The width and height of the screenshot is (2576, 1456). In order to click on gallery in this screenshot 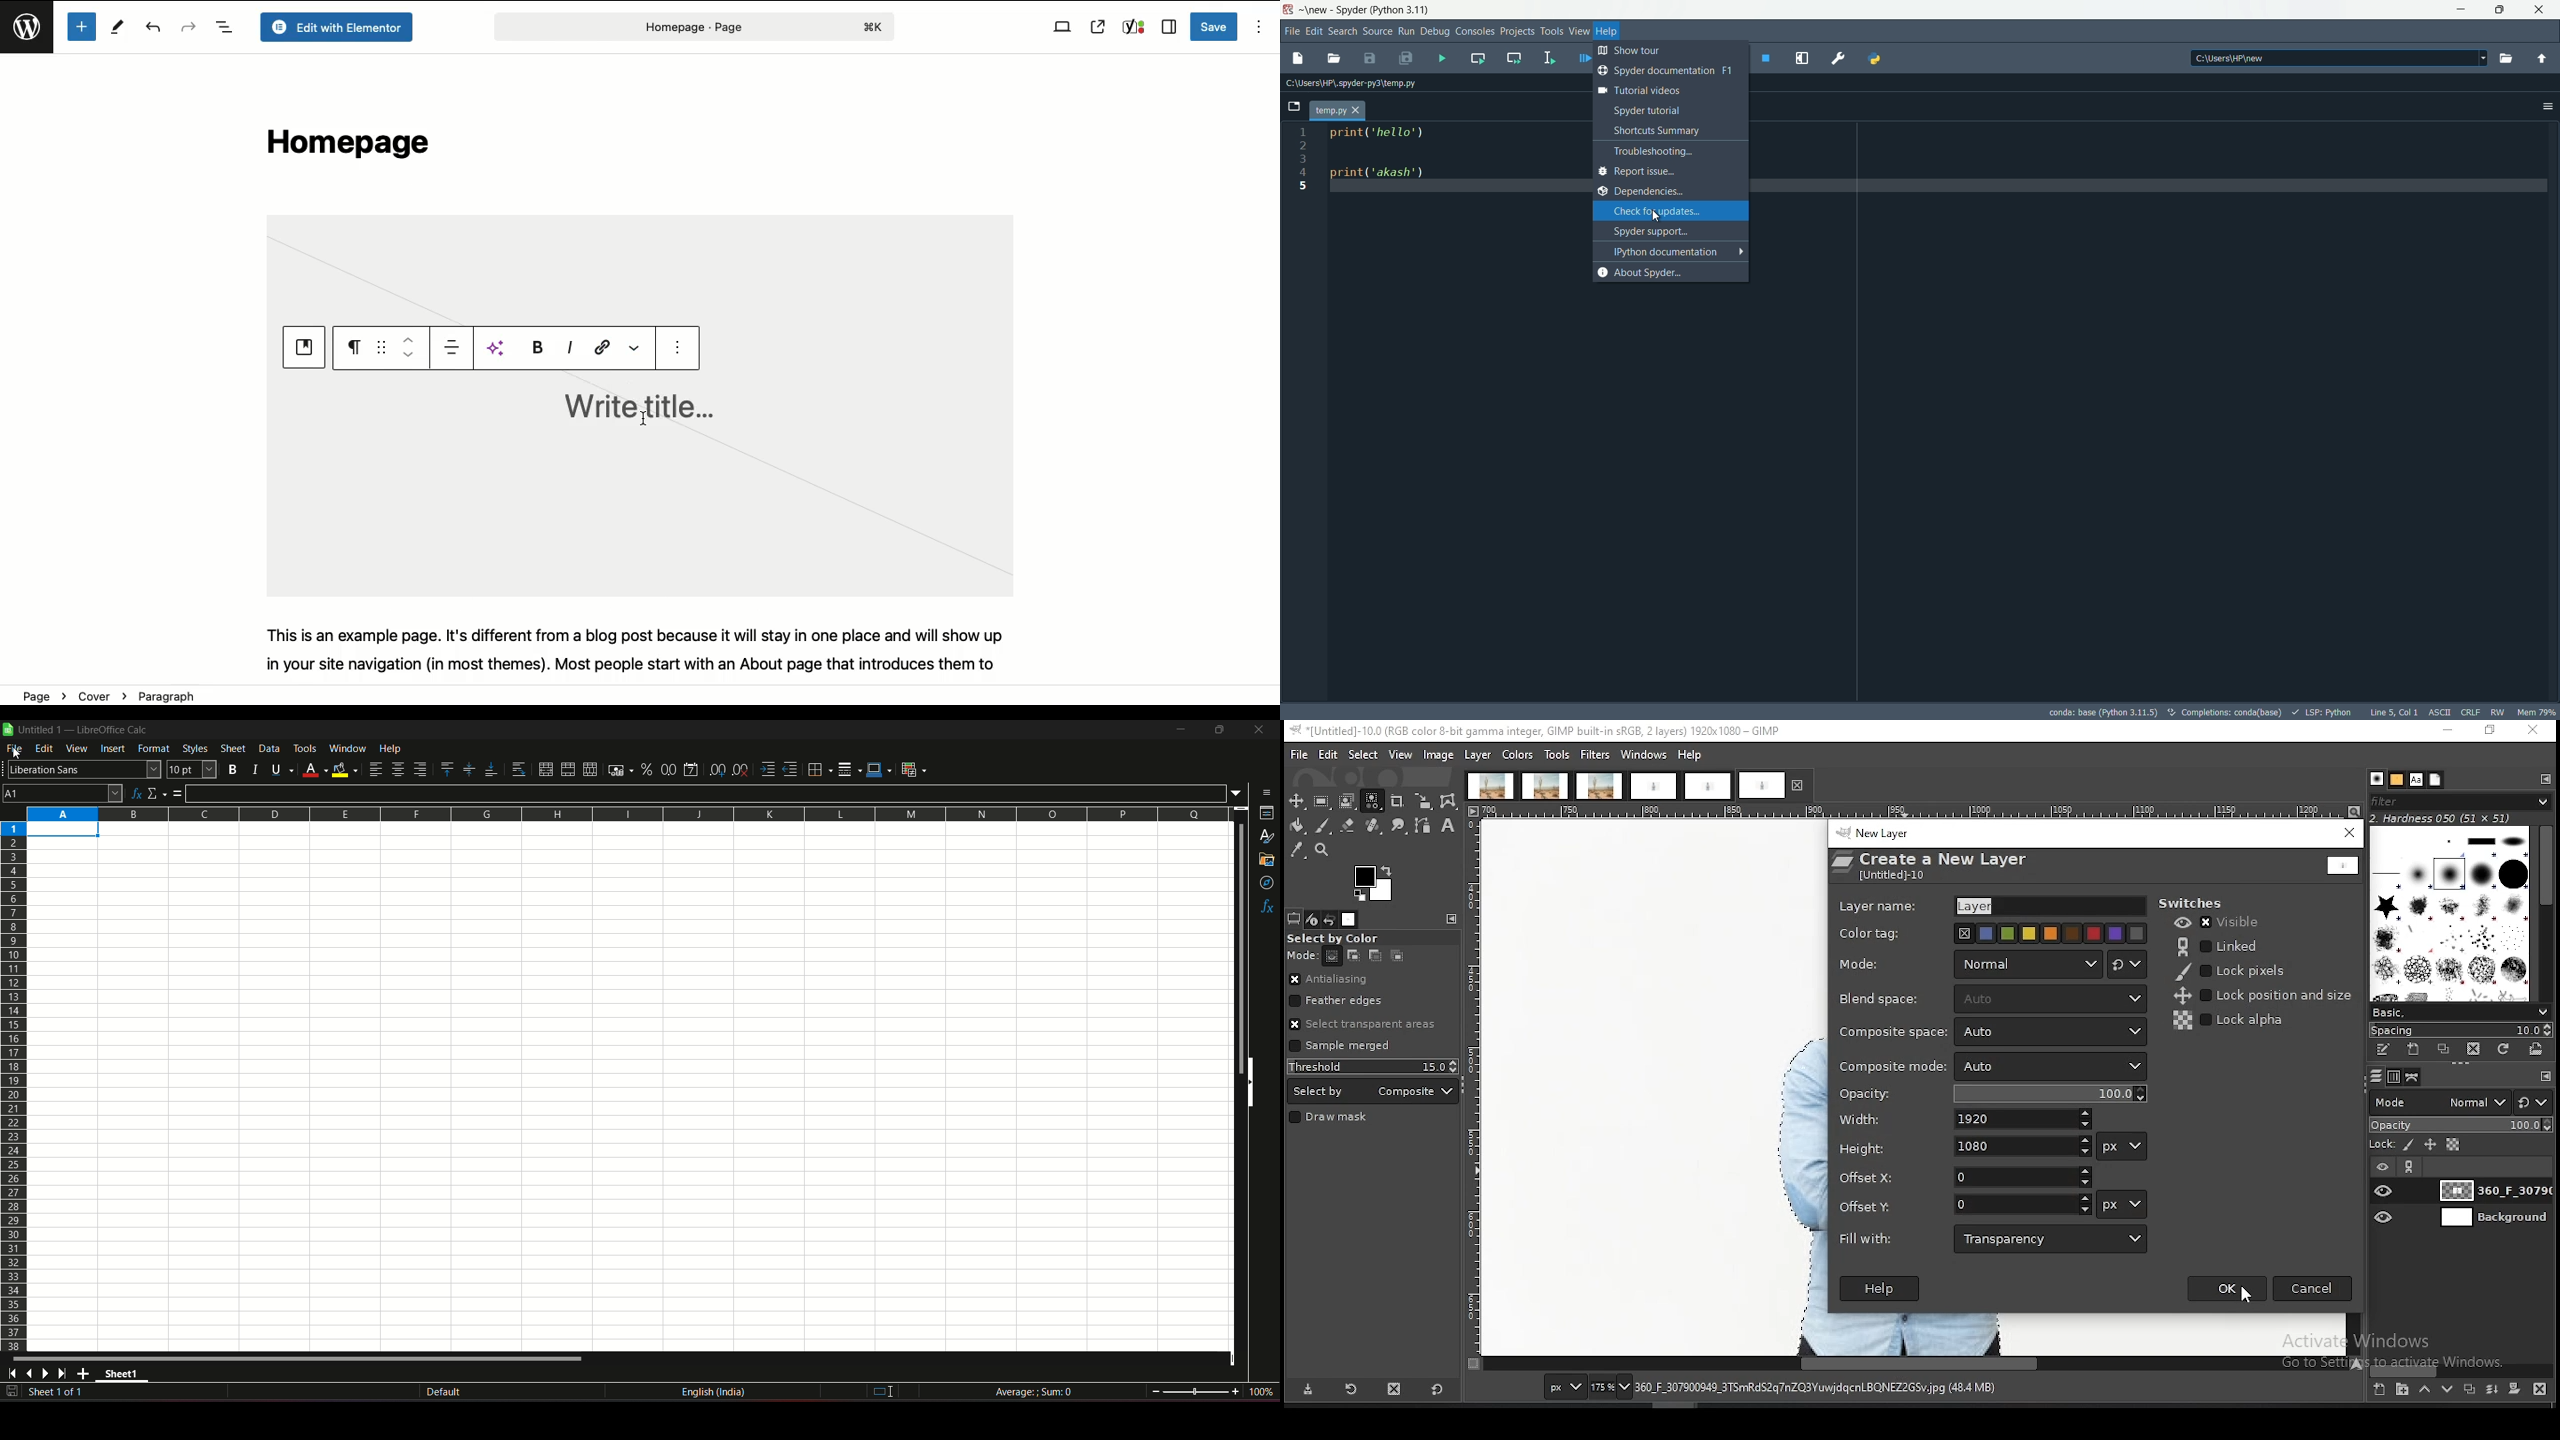, I will do `click(1267, 863)`.